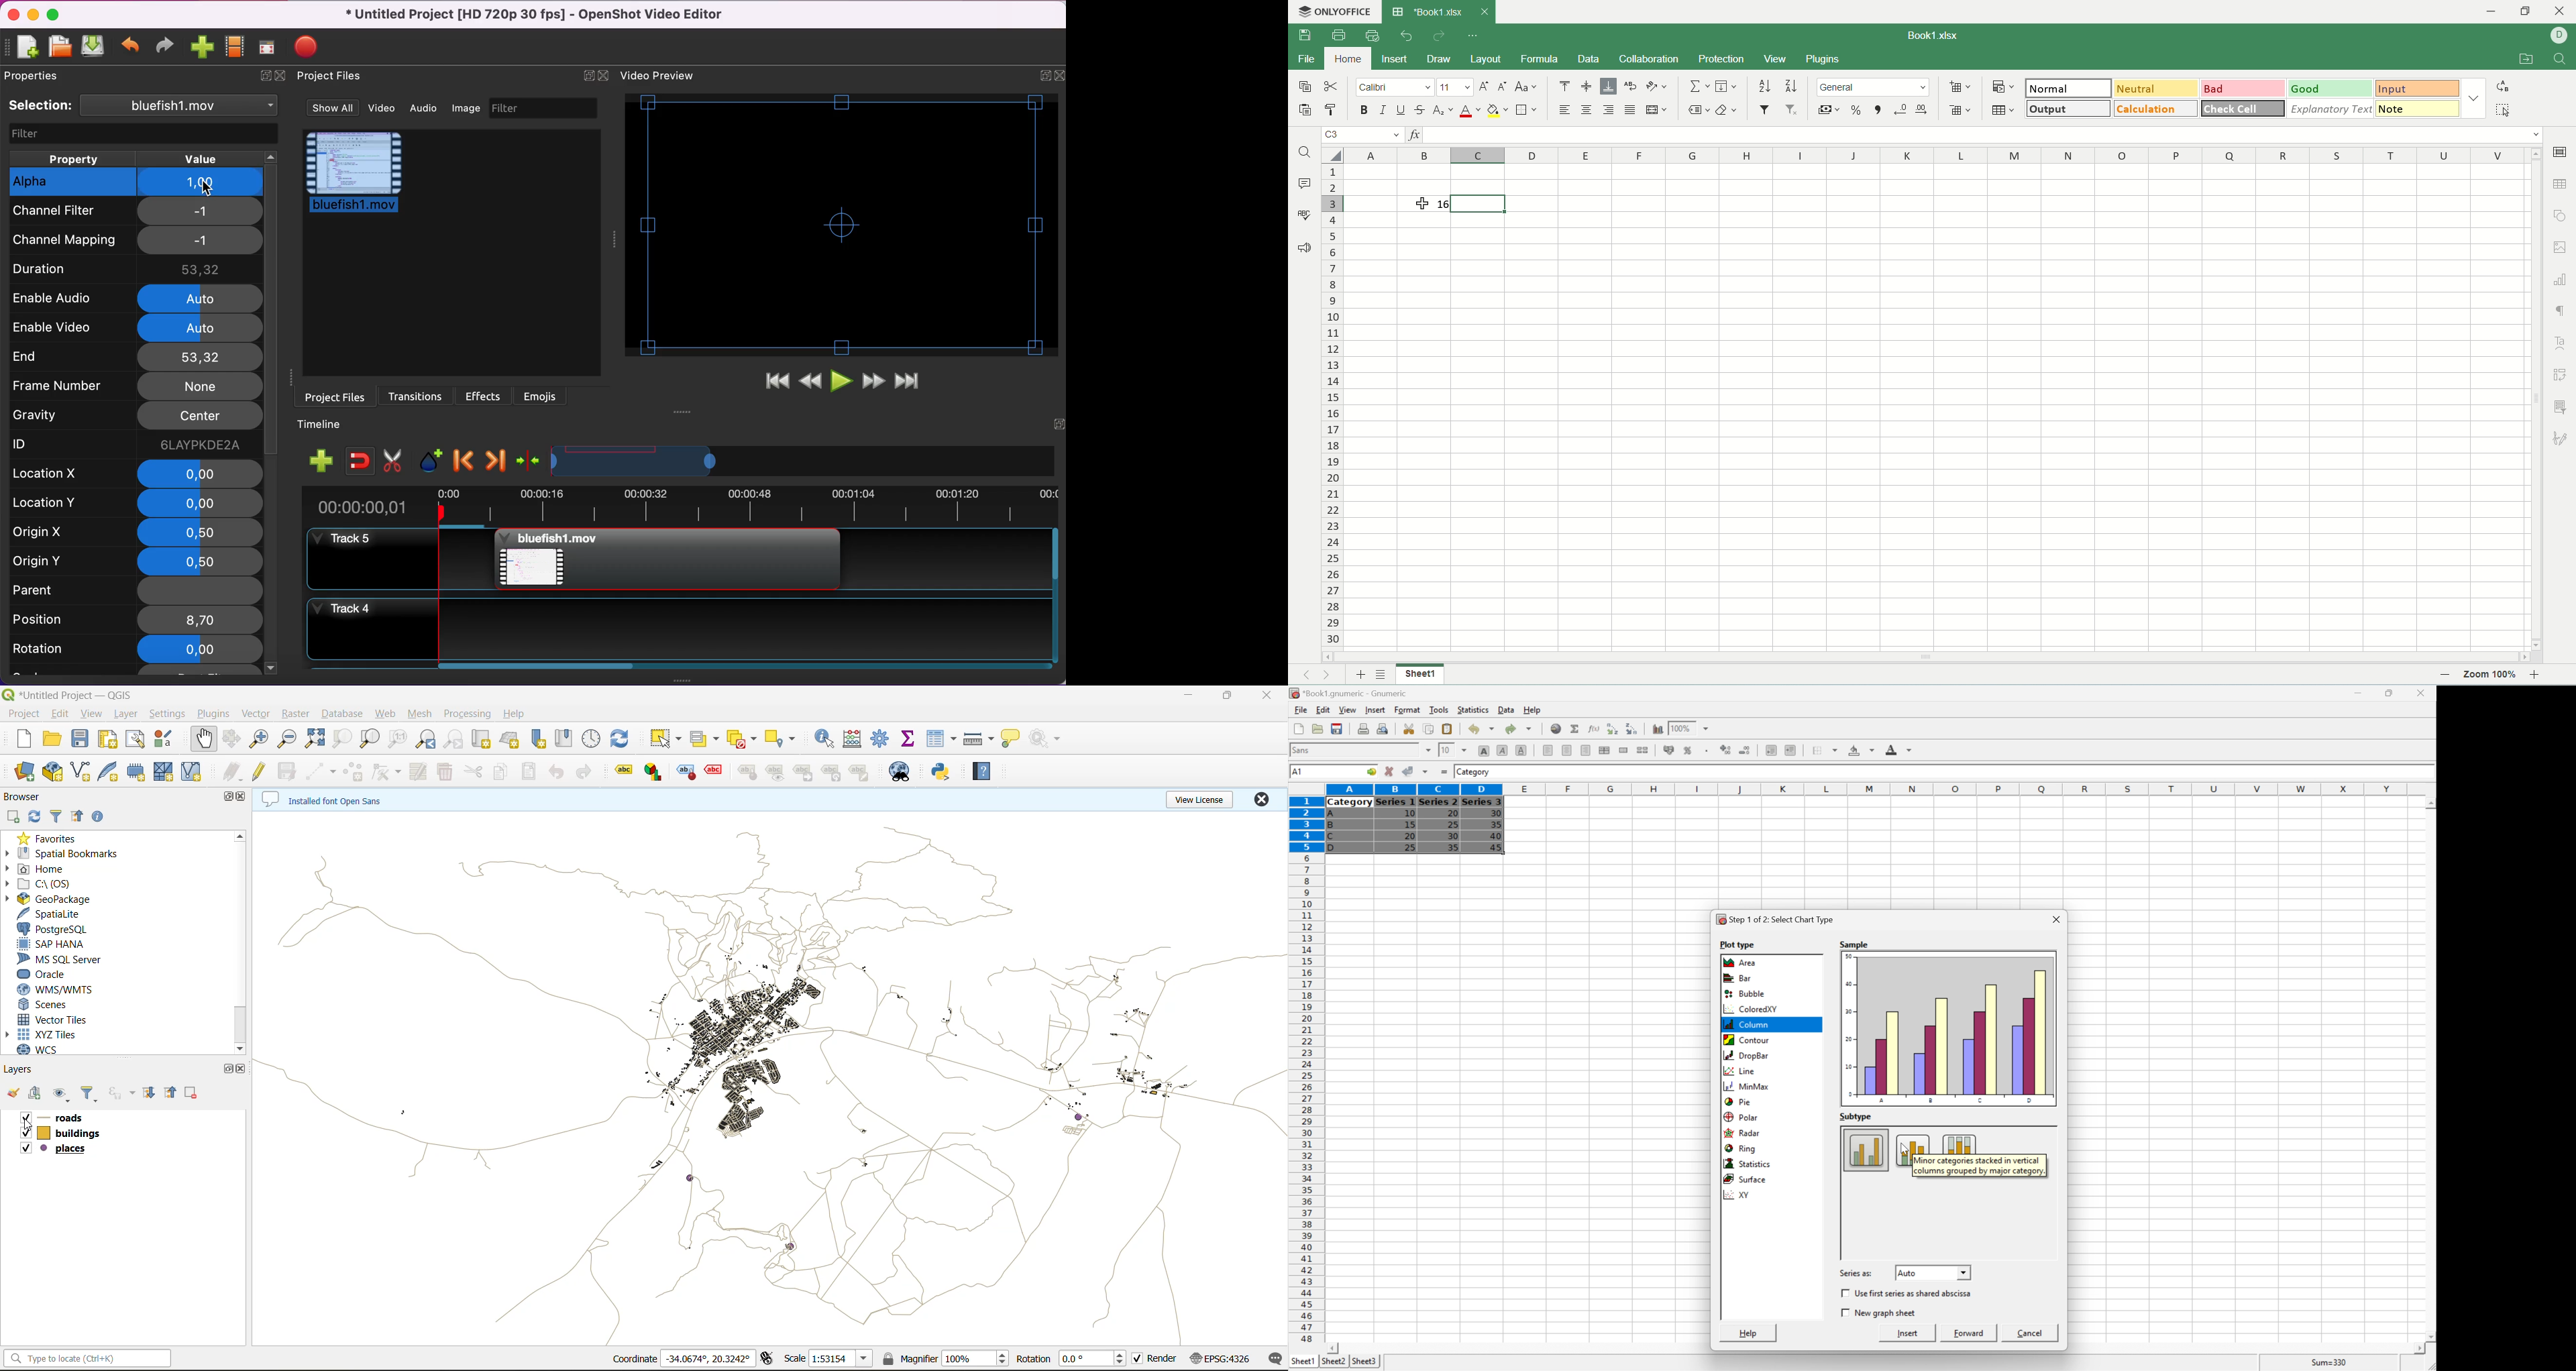 The image size is (2576, 1372). What do you see at coordinates (1526, 109) in the screenshot?
I see `borders` at bounding box center [1526, 109].